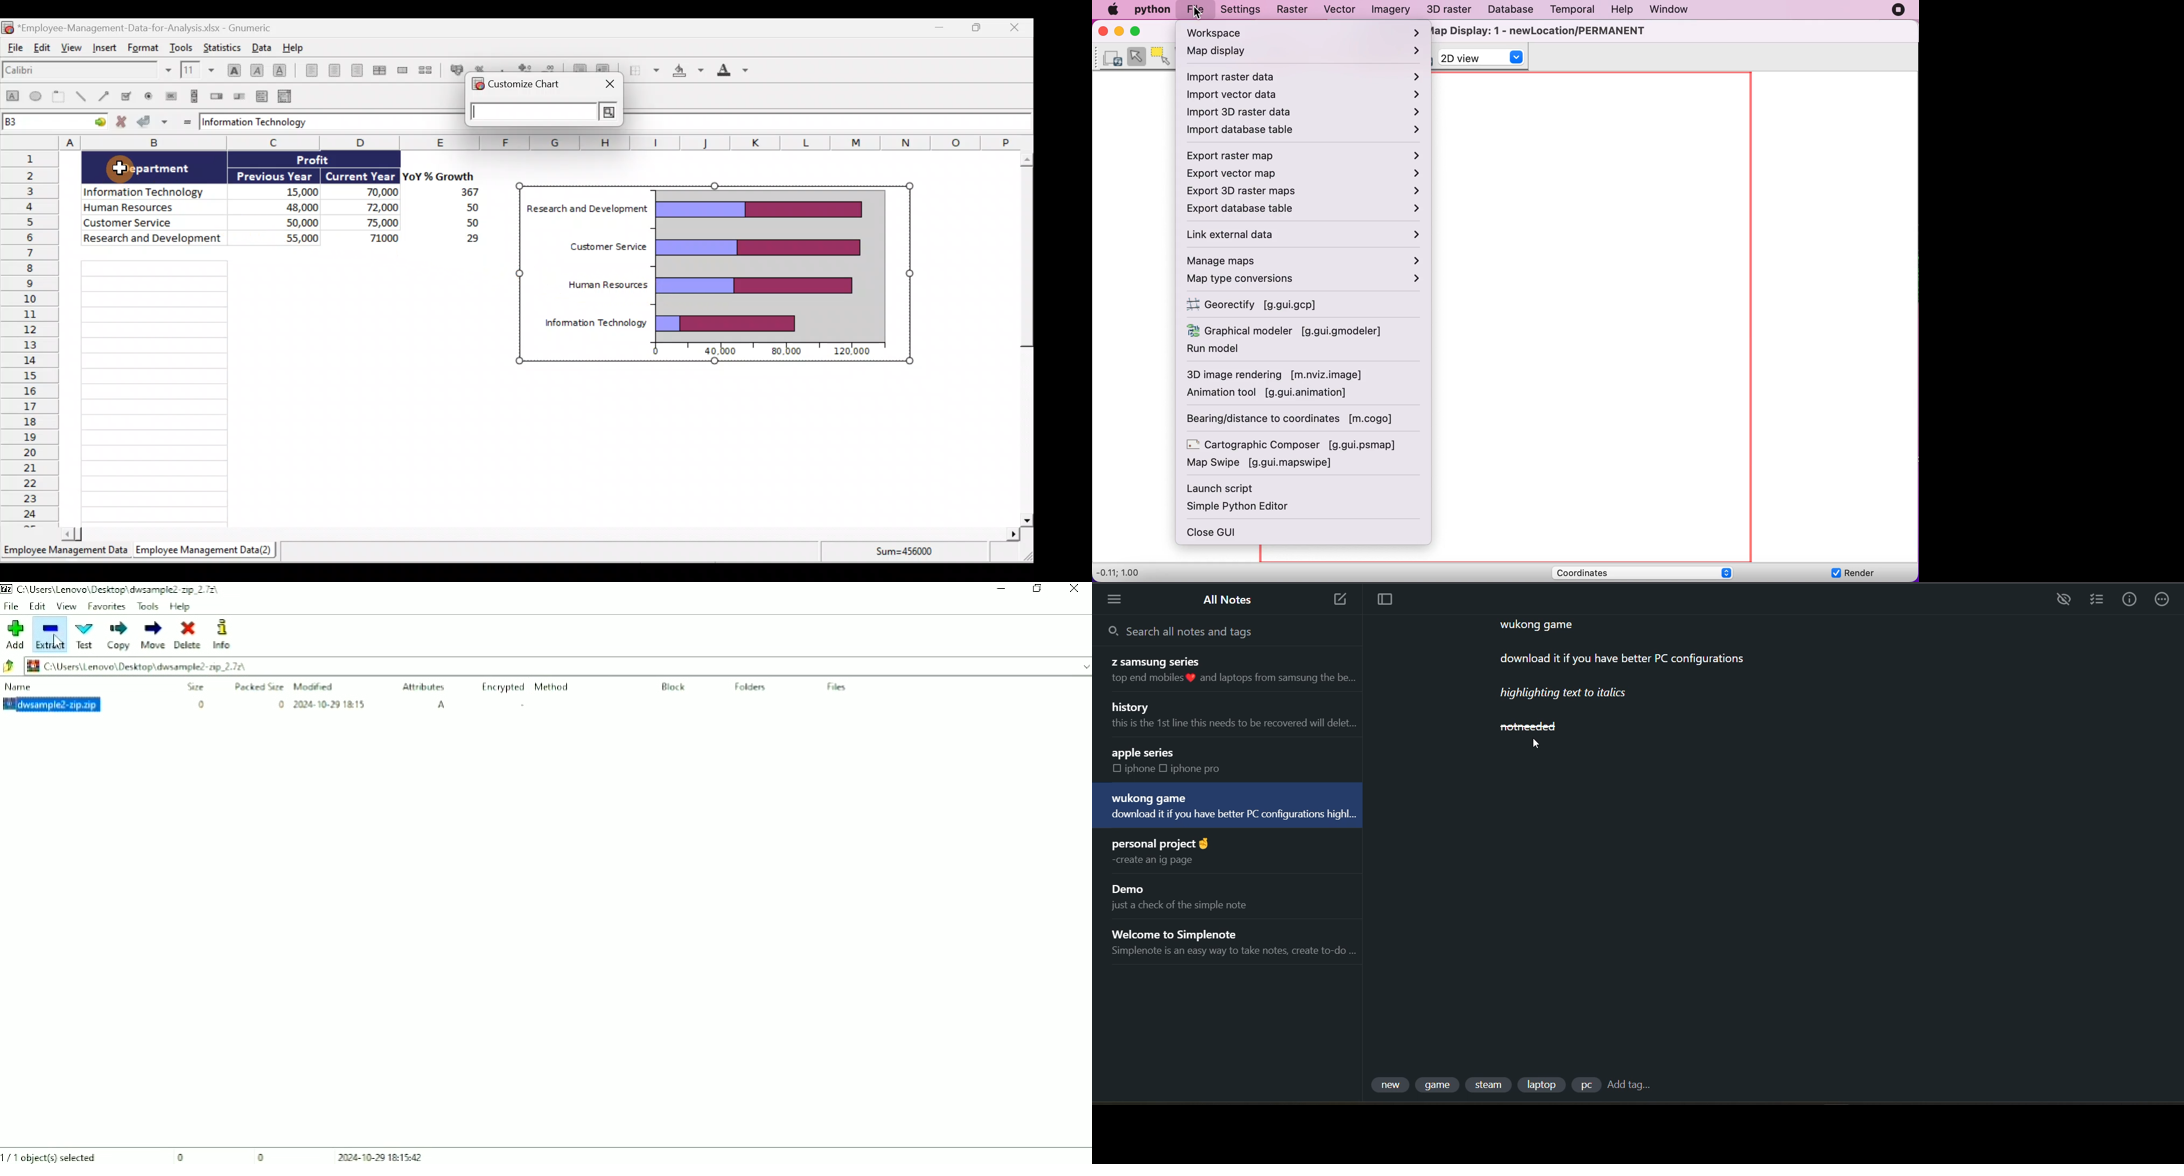  I want to click on Accept change, so click(154, 121).